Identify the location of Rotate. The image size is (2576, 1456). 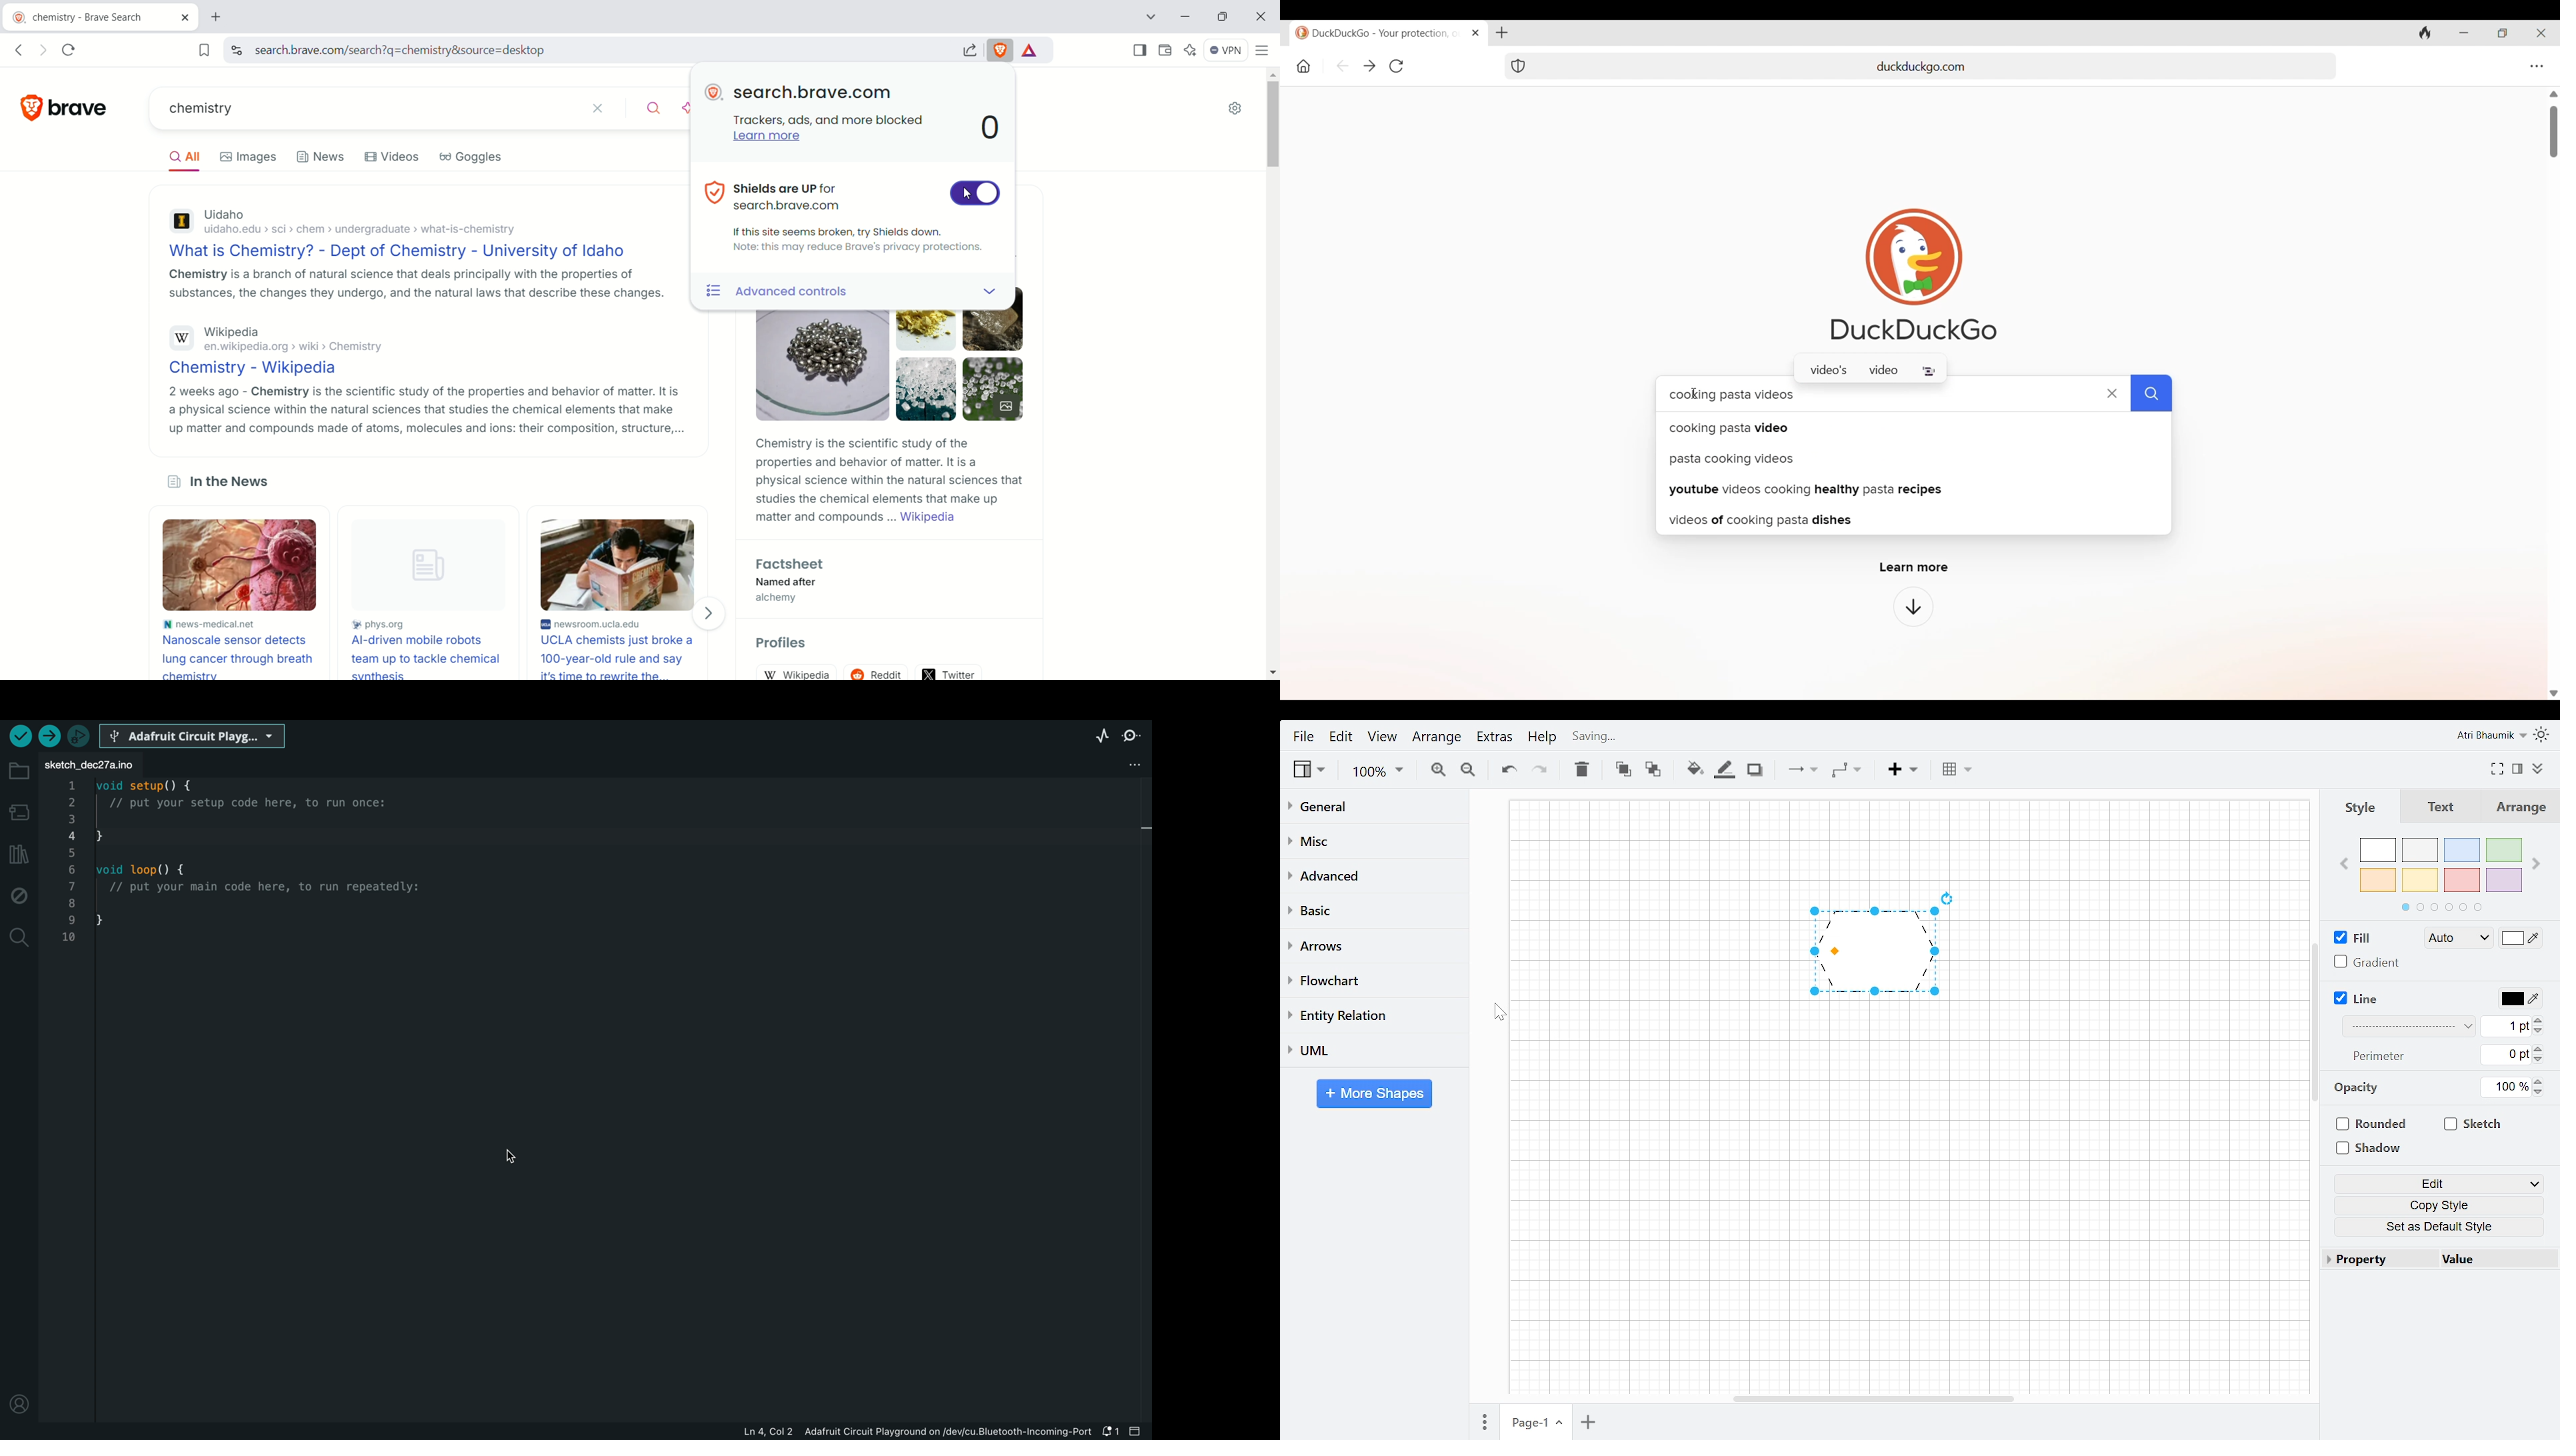
(1948, 898).